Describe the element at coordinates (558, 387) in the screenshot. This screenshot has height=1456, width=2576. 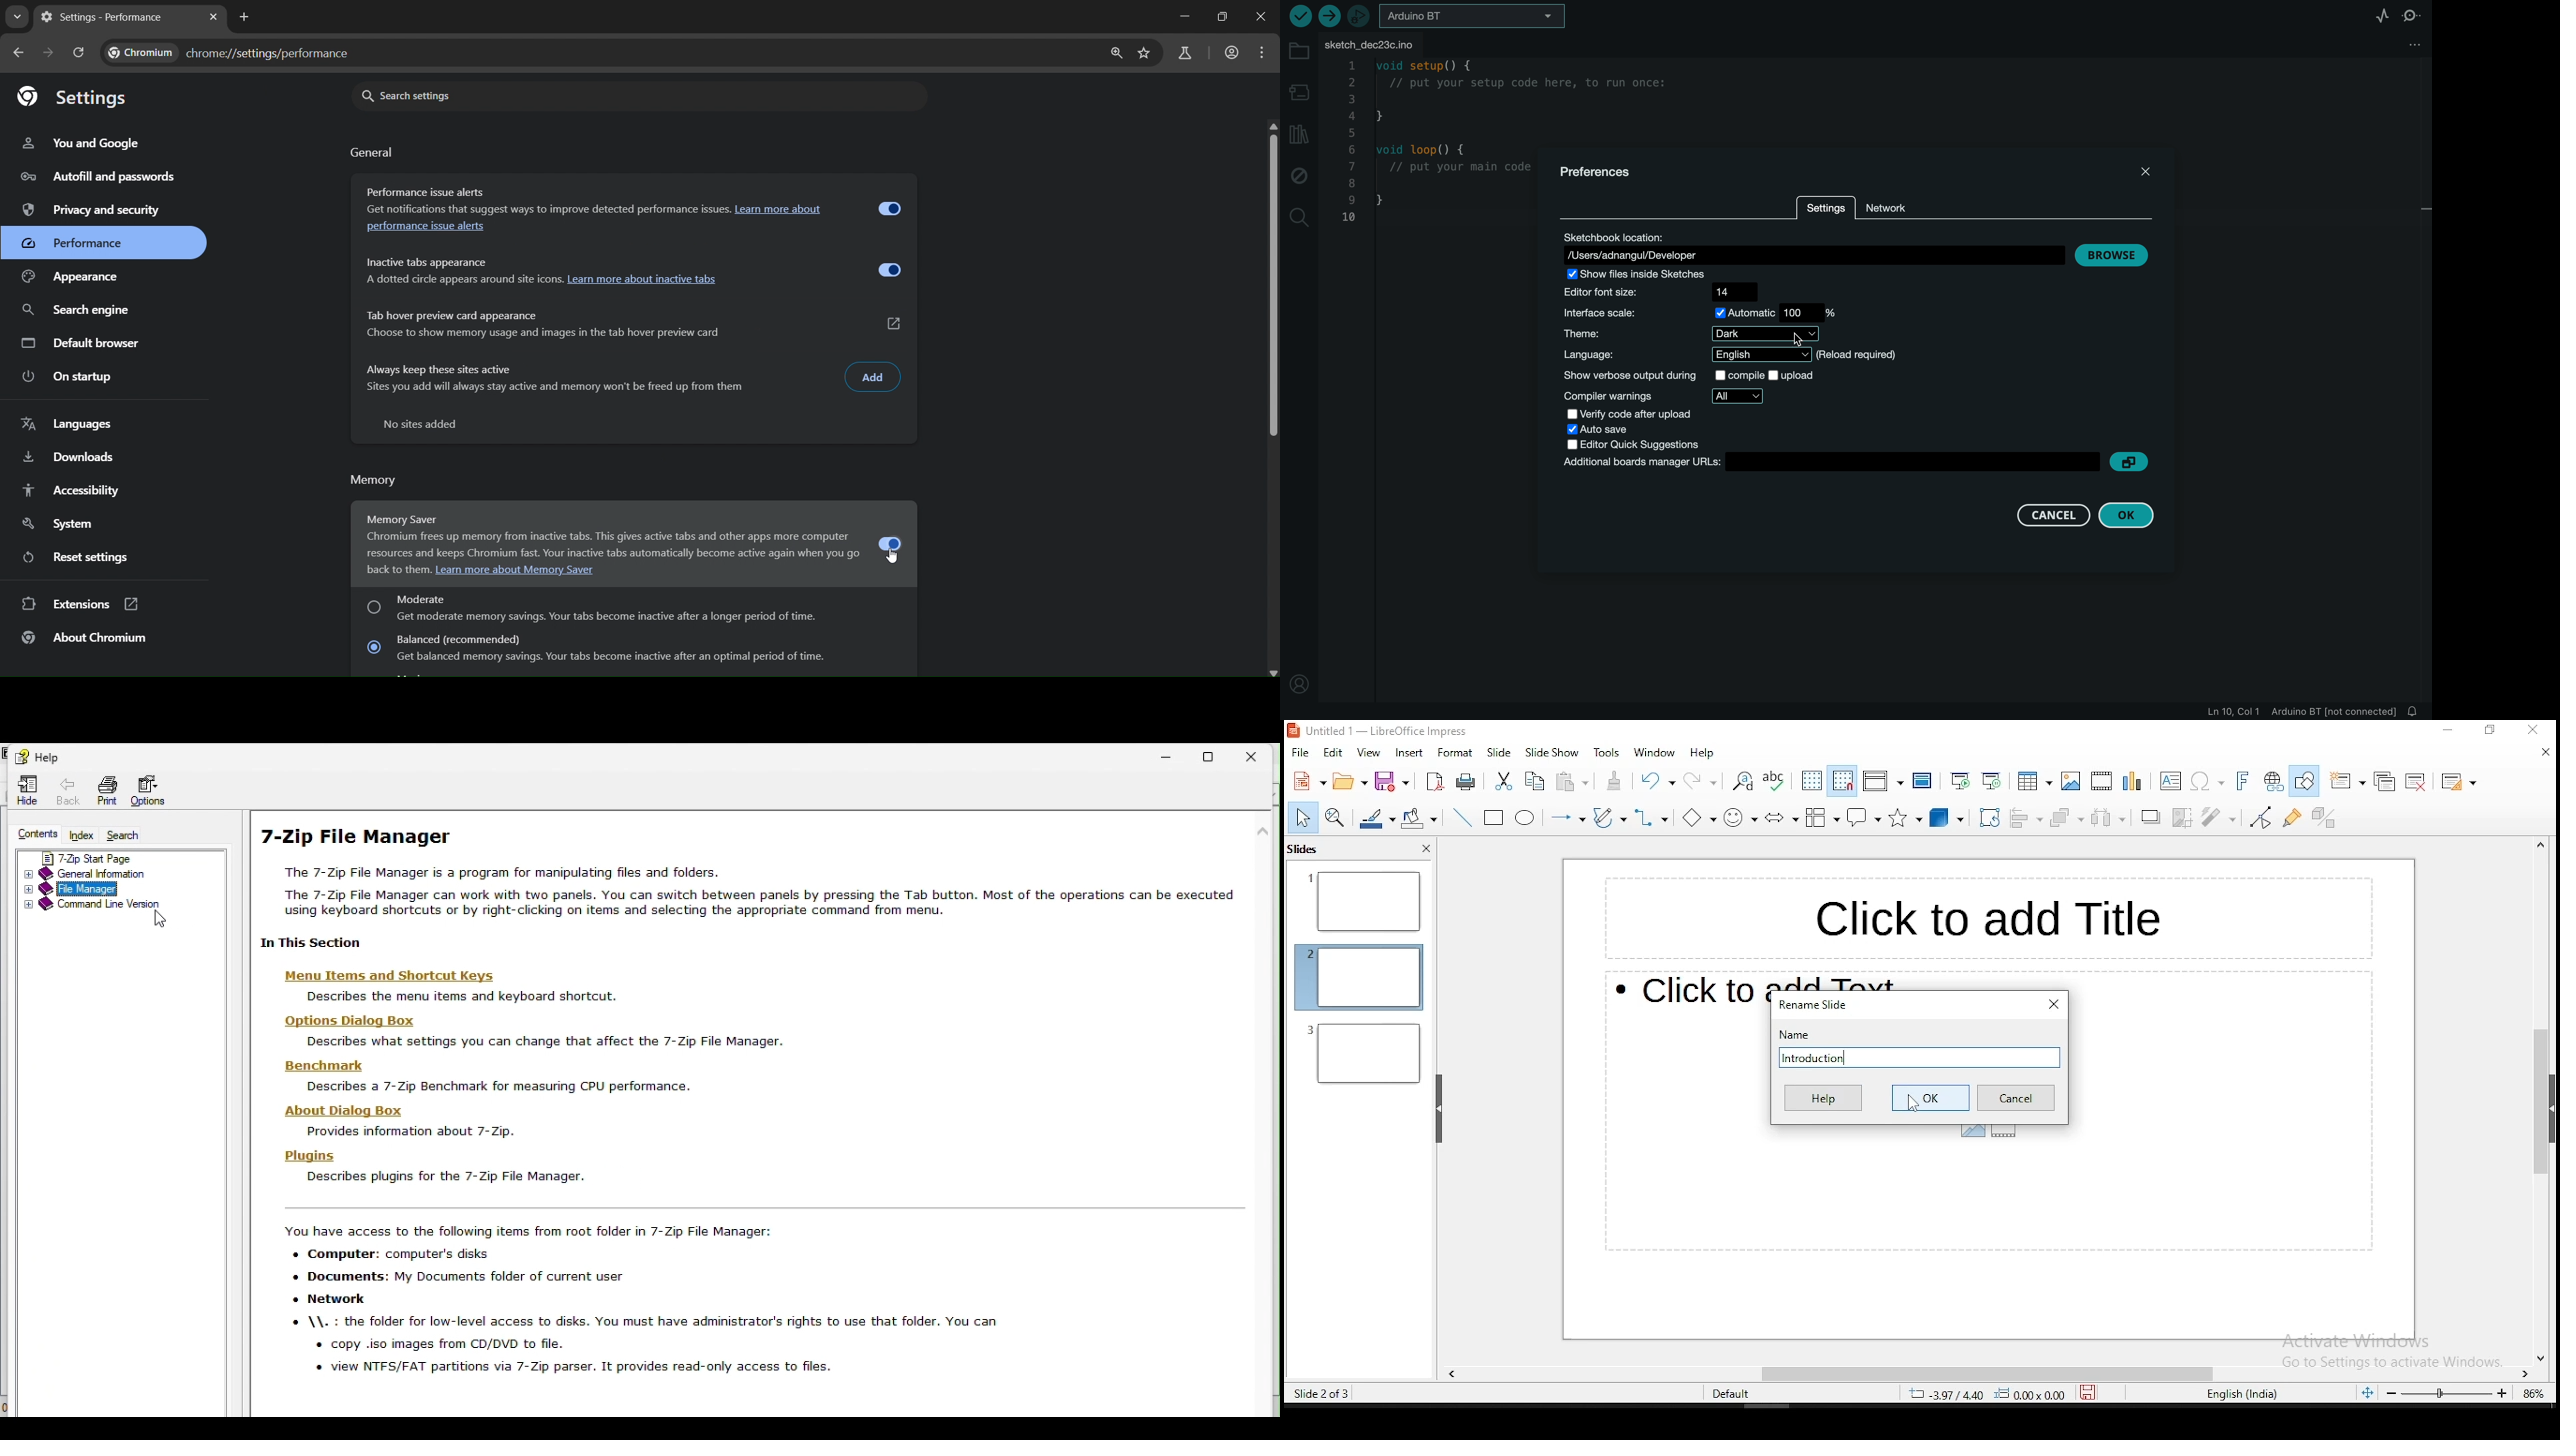
I see `sites you add will always stay and memory won't be freed up from them` at that location.